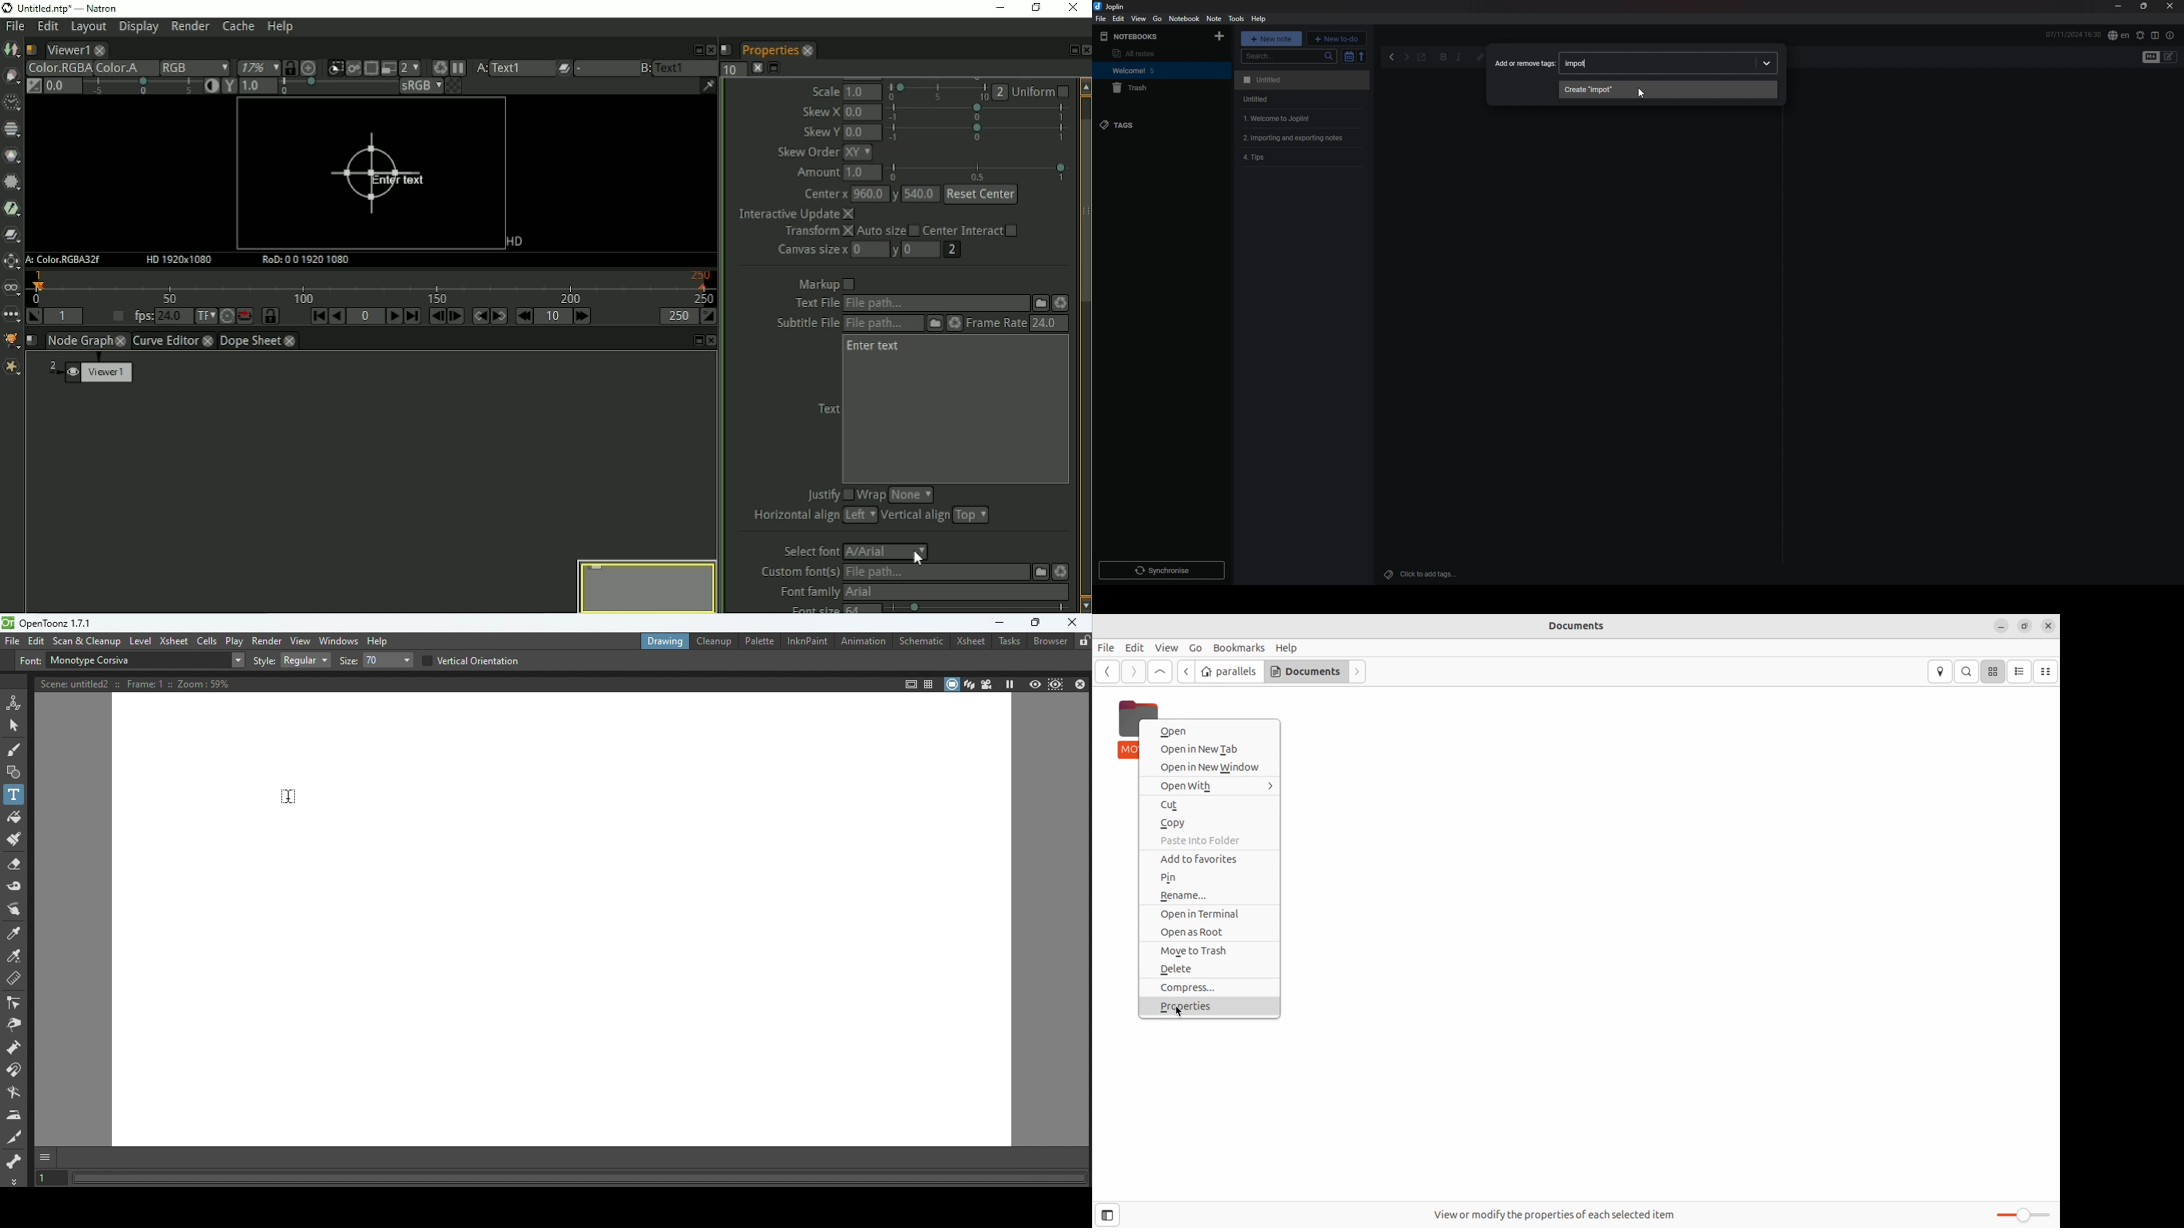  I want to click on Xsheet, so click(970, 643).